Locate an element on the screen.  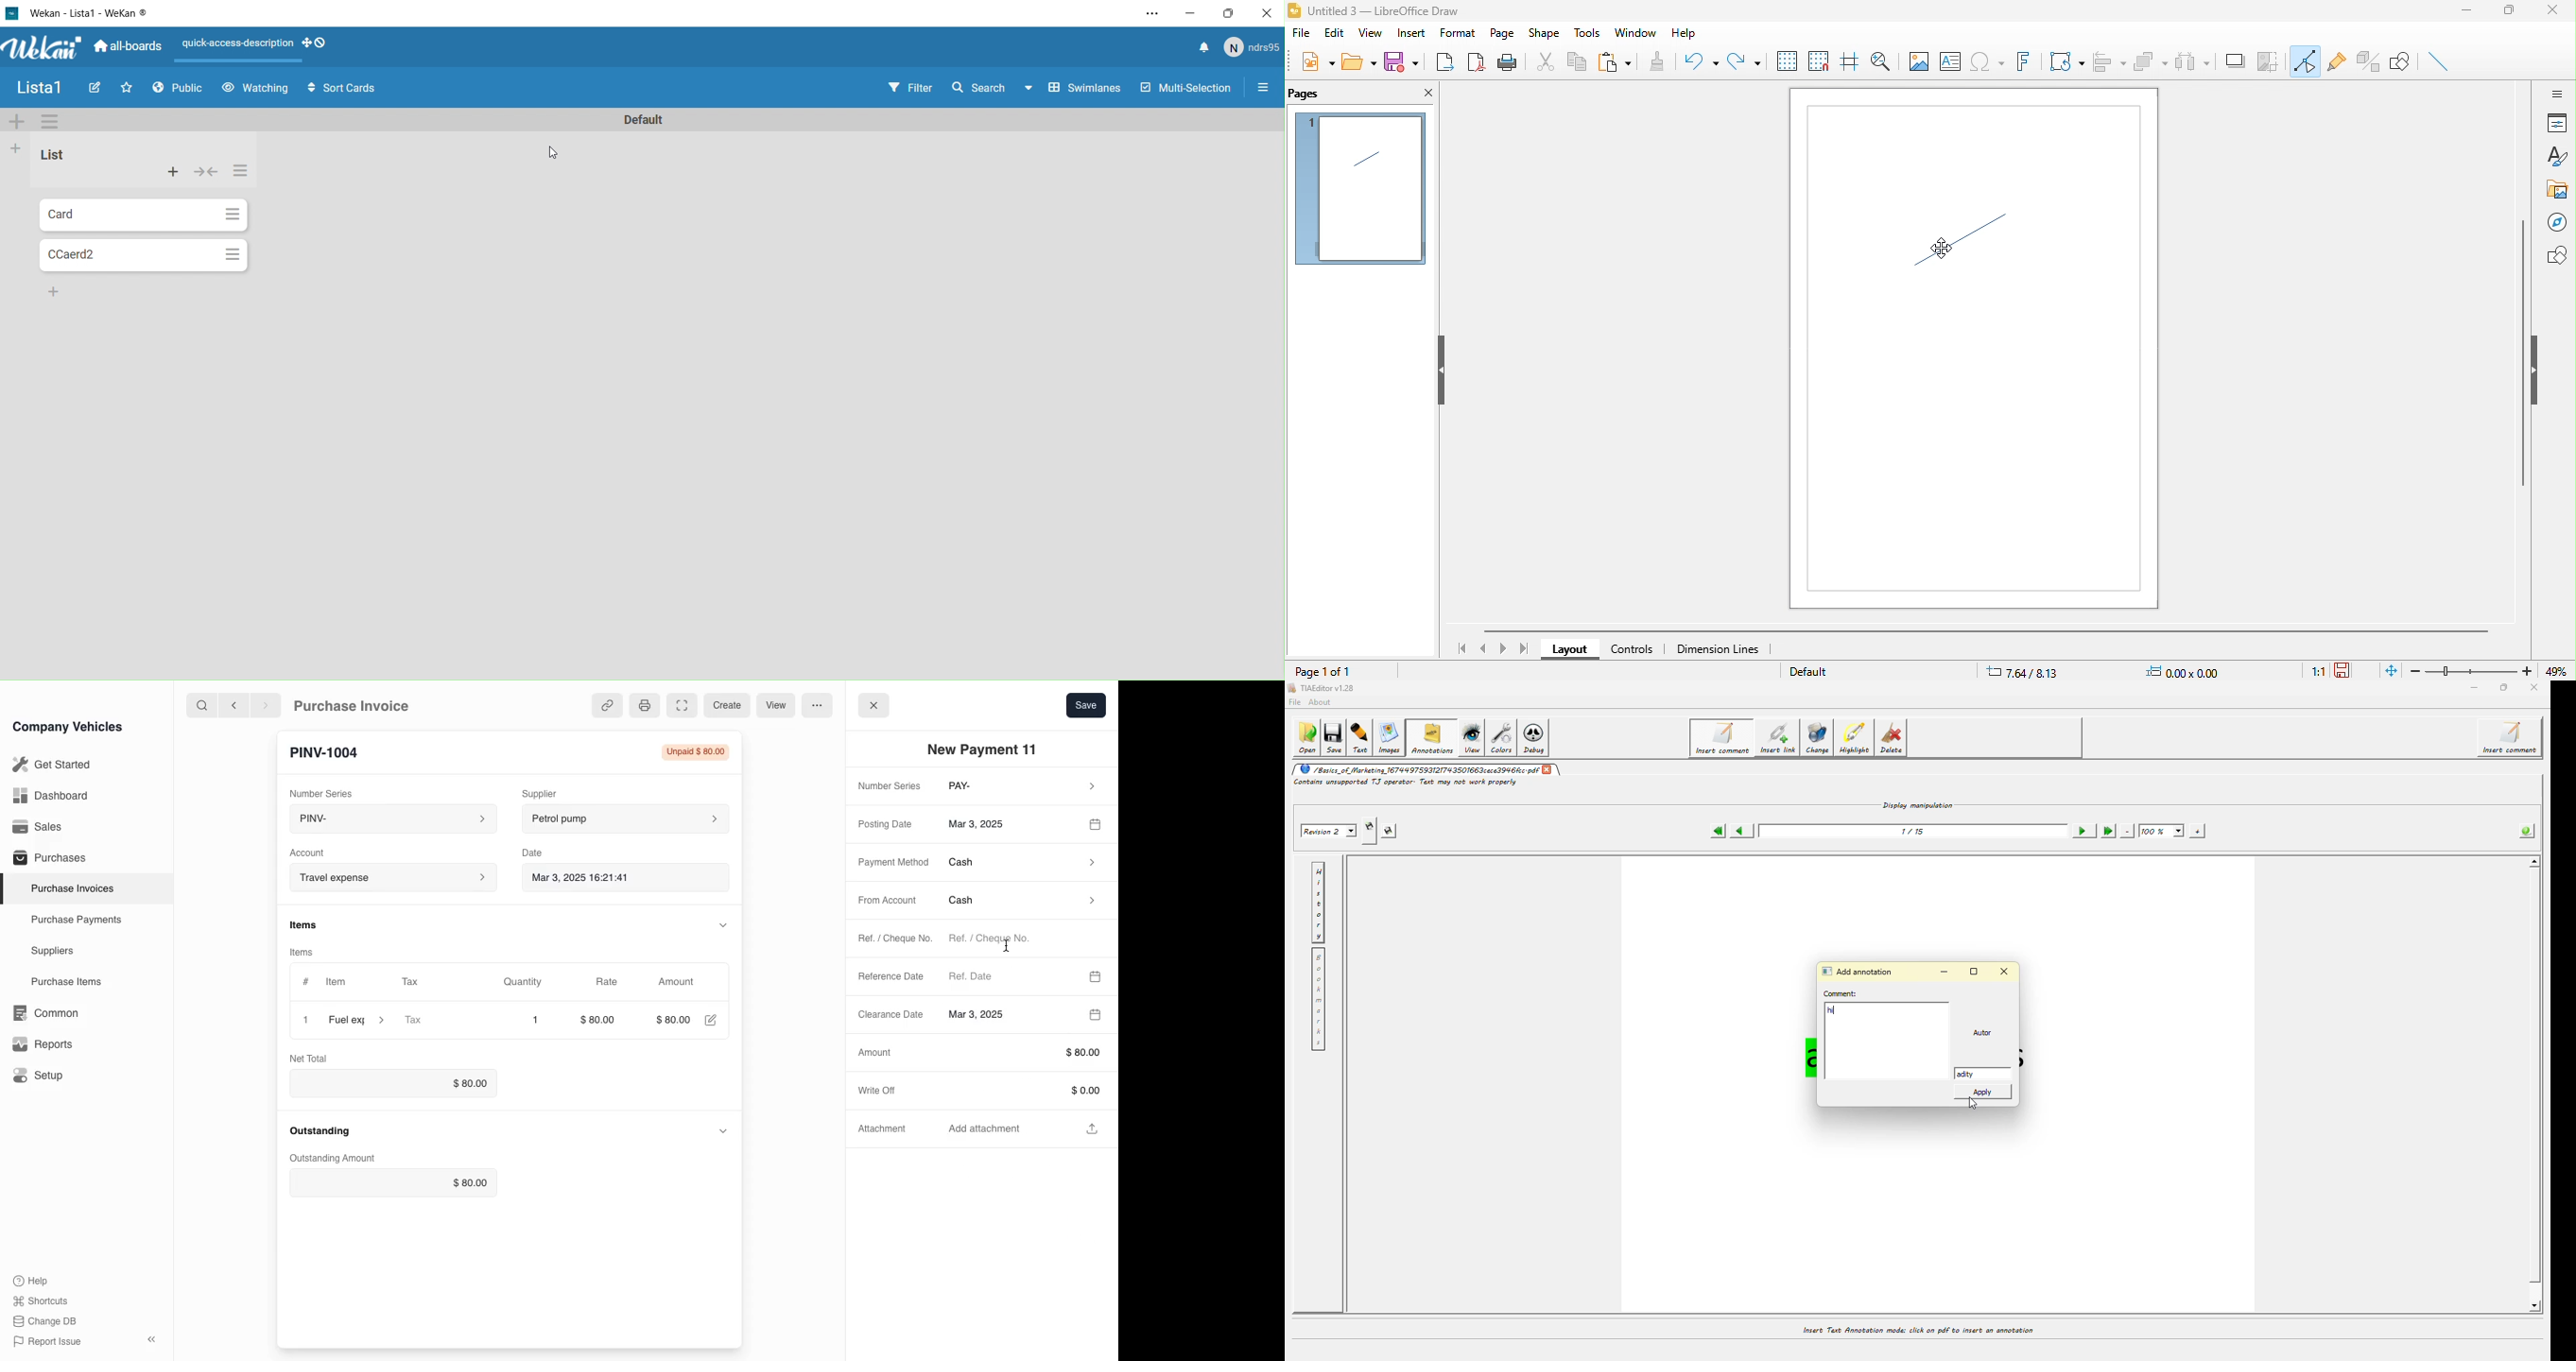
display to grid is located at coordinates (1786, 61).